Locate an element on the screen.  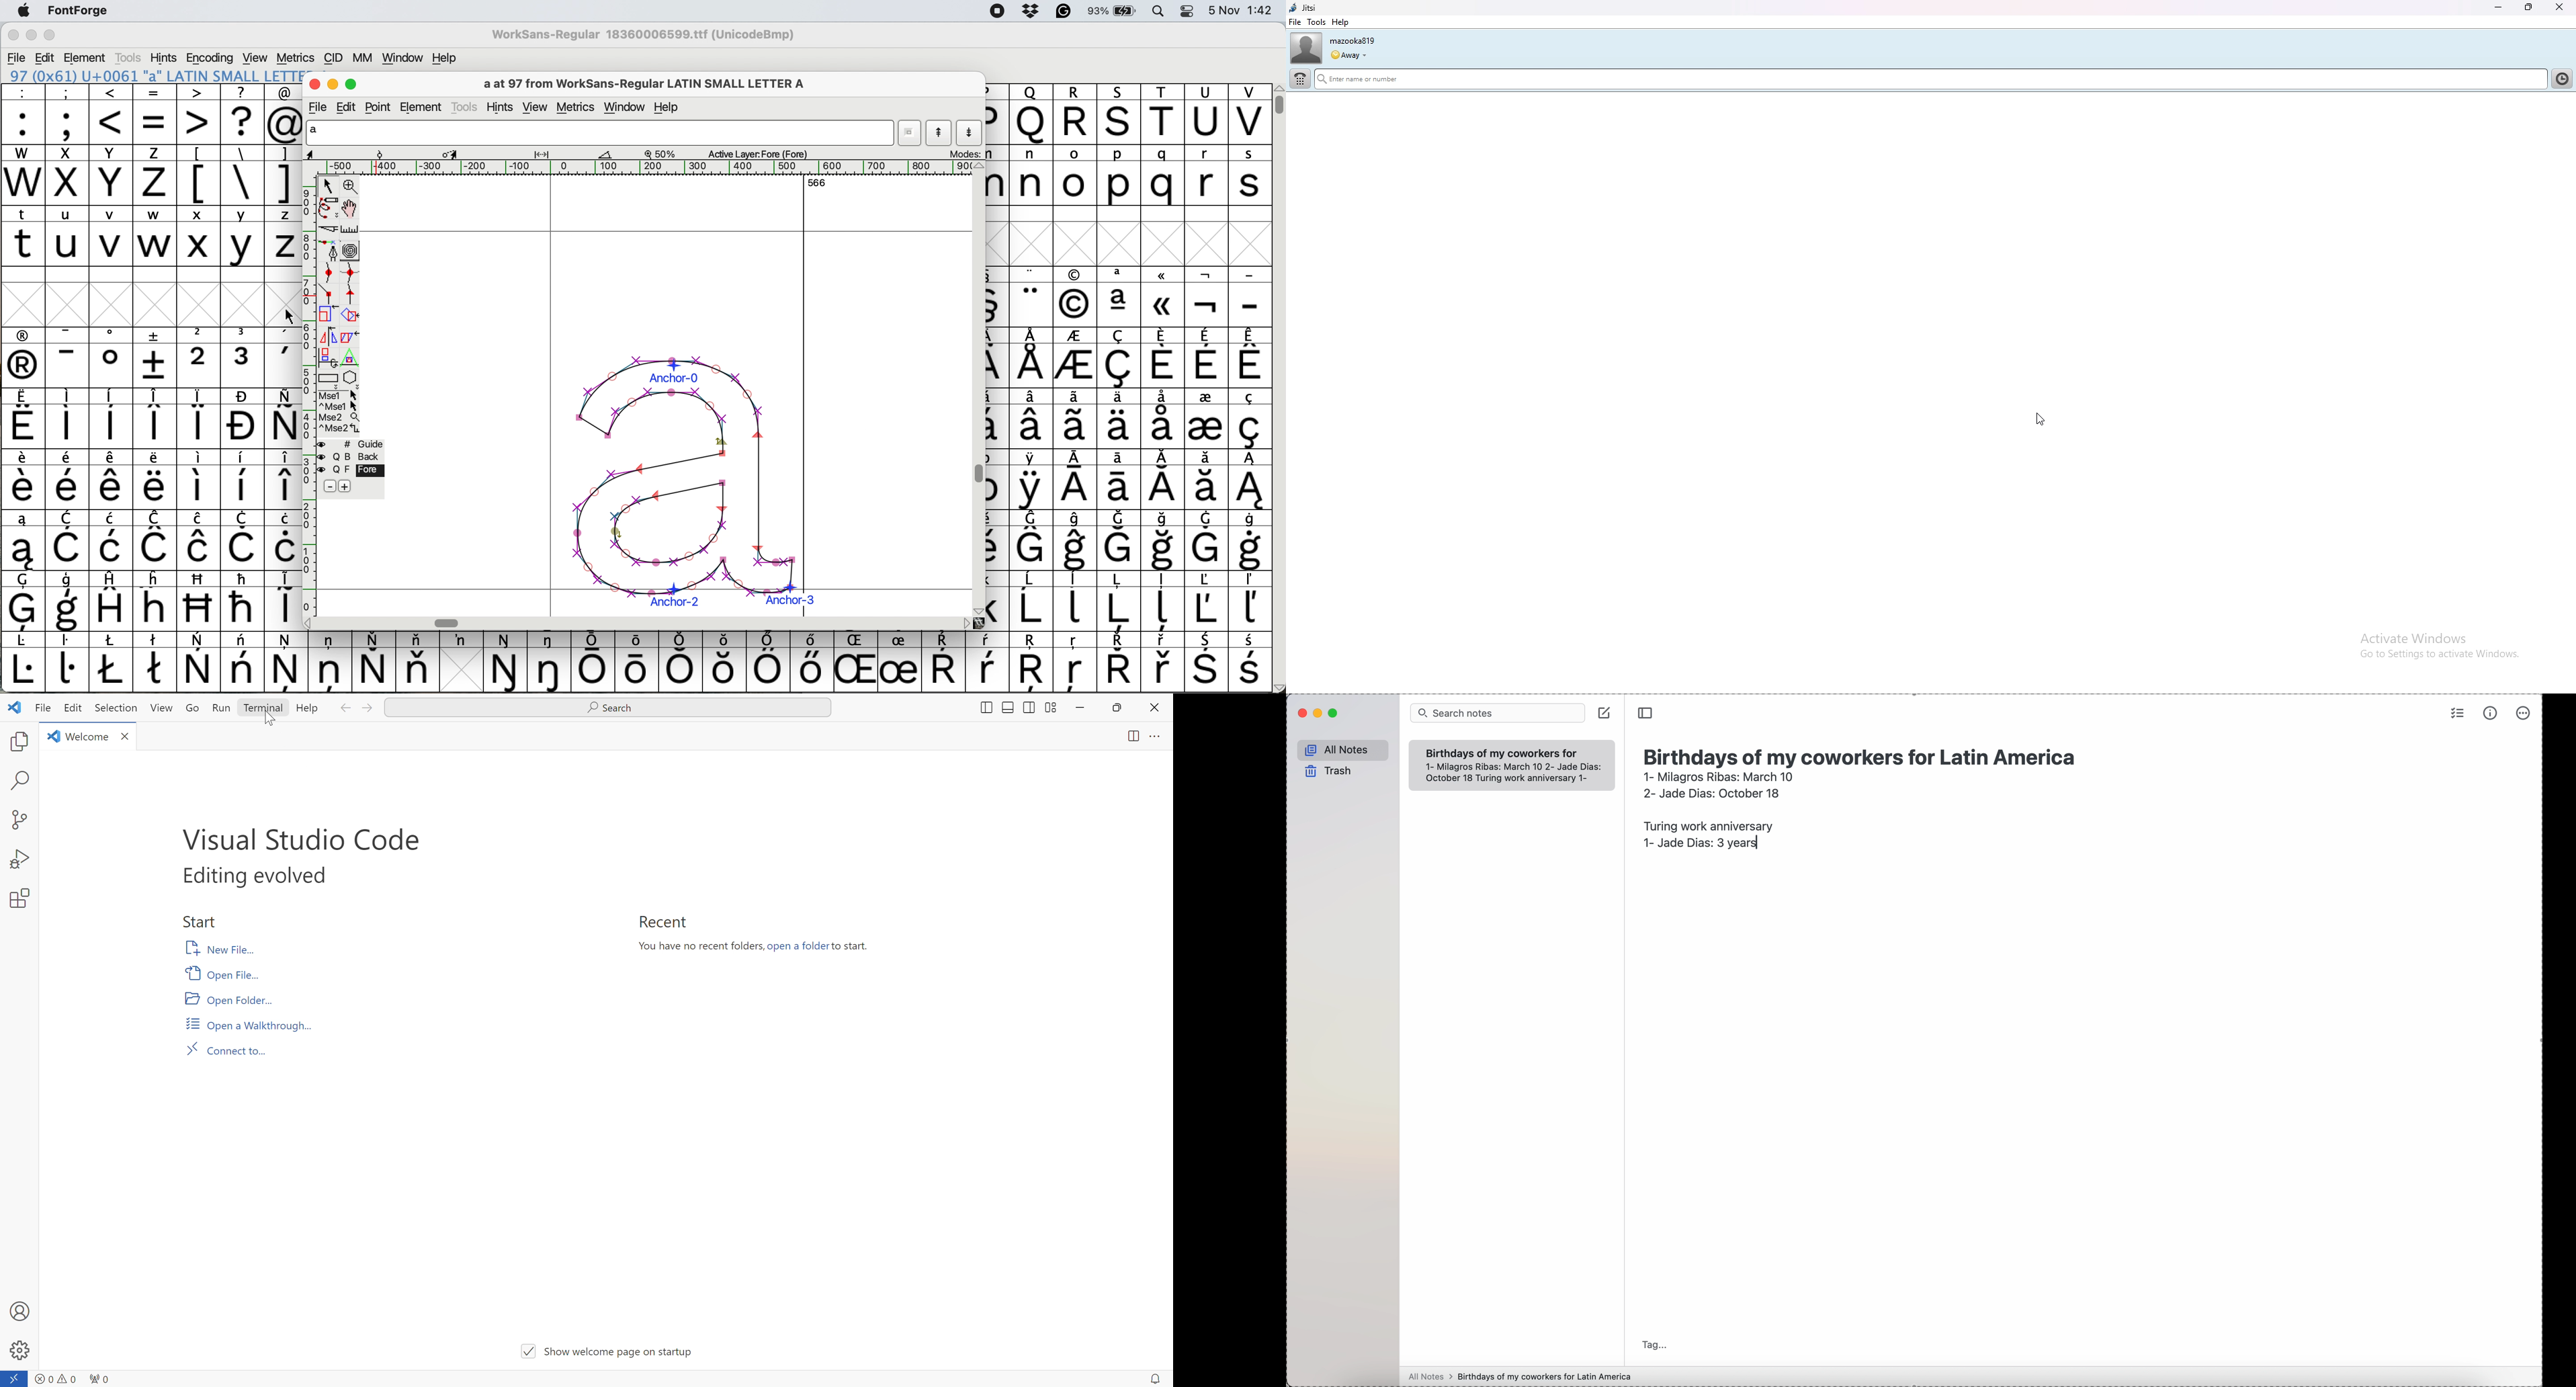
symbol is located at coordinates (1163, 357).